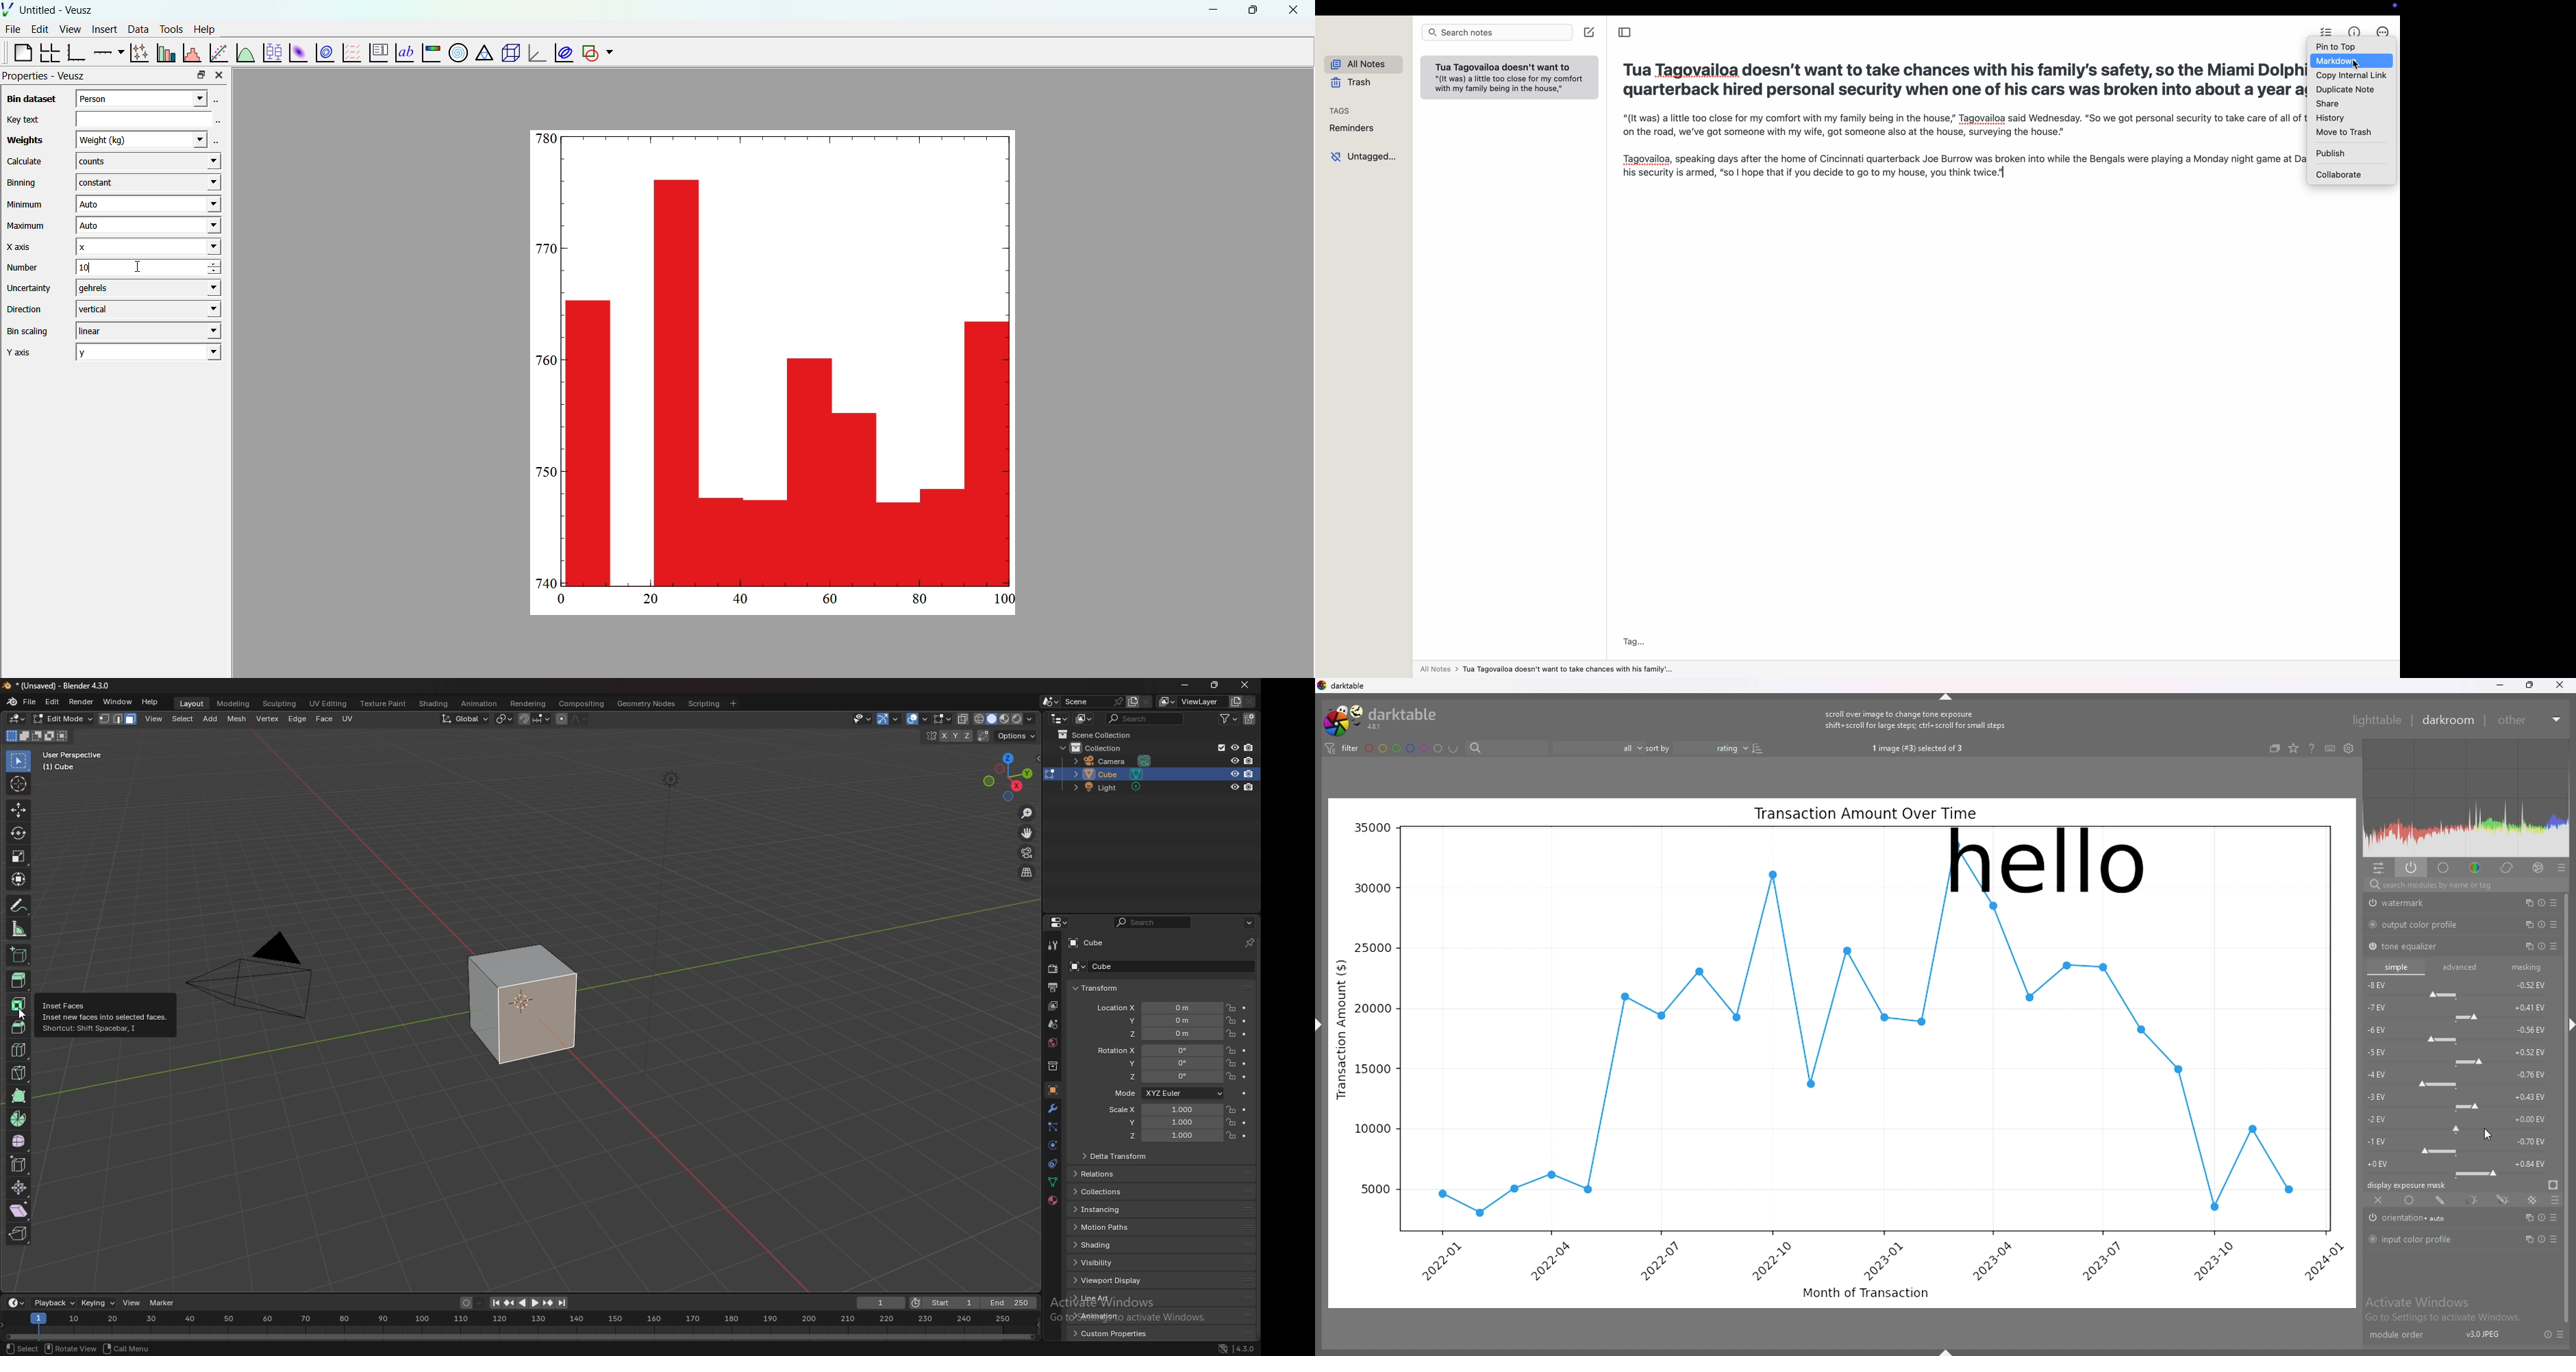  What do you see at coordinates (1112, 1281) in the screenshot?
I see `viewport display` at bounding box center [1112, 1281].